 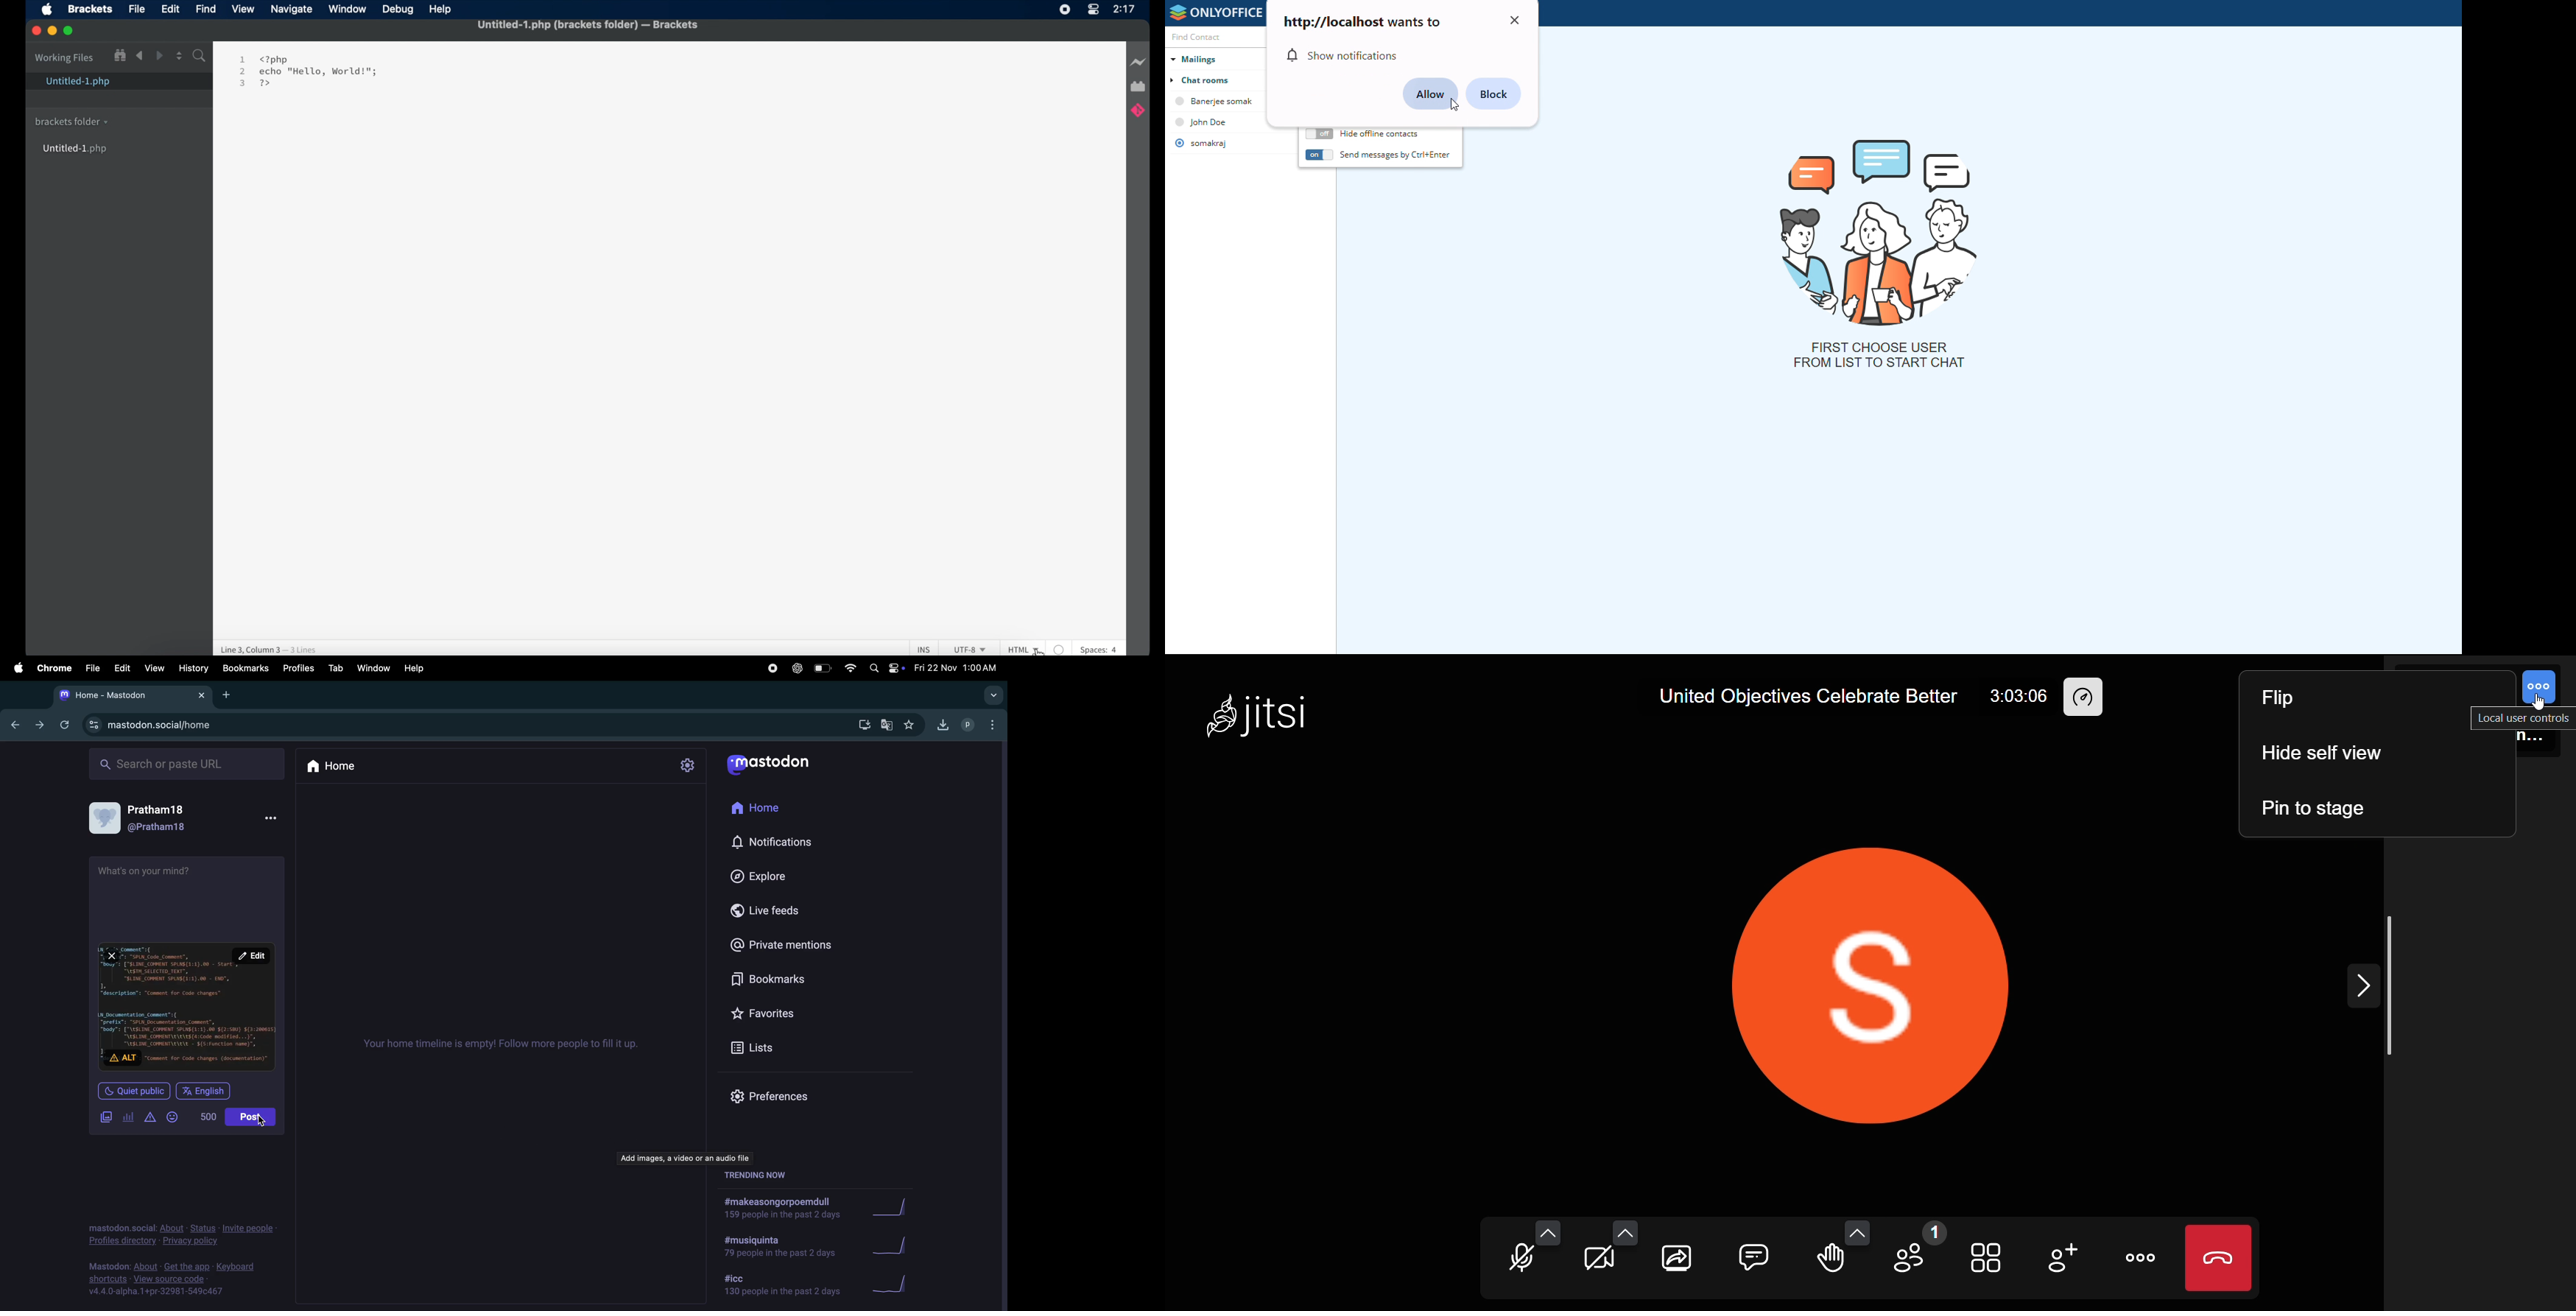 I want to click on mailings, so click(x=1219, y=57).